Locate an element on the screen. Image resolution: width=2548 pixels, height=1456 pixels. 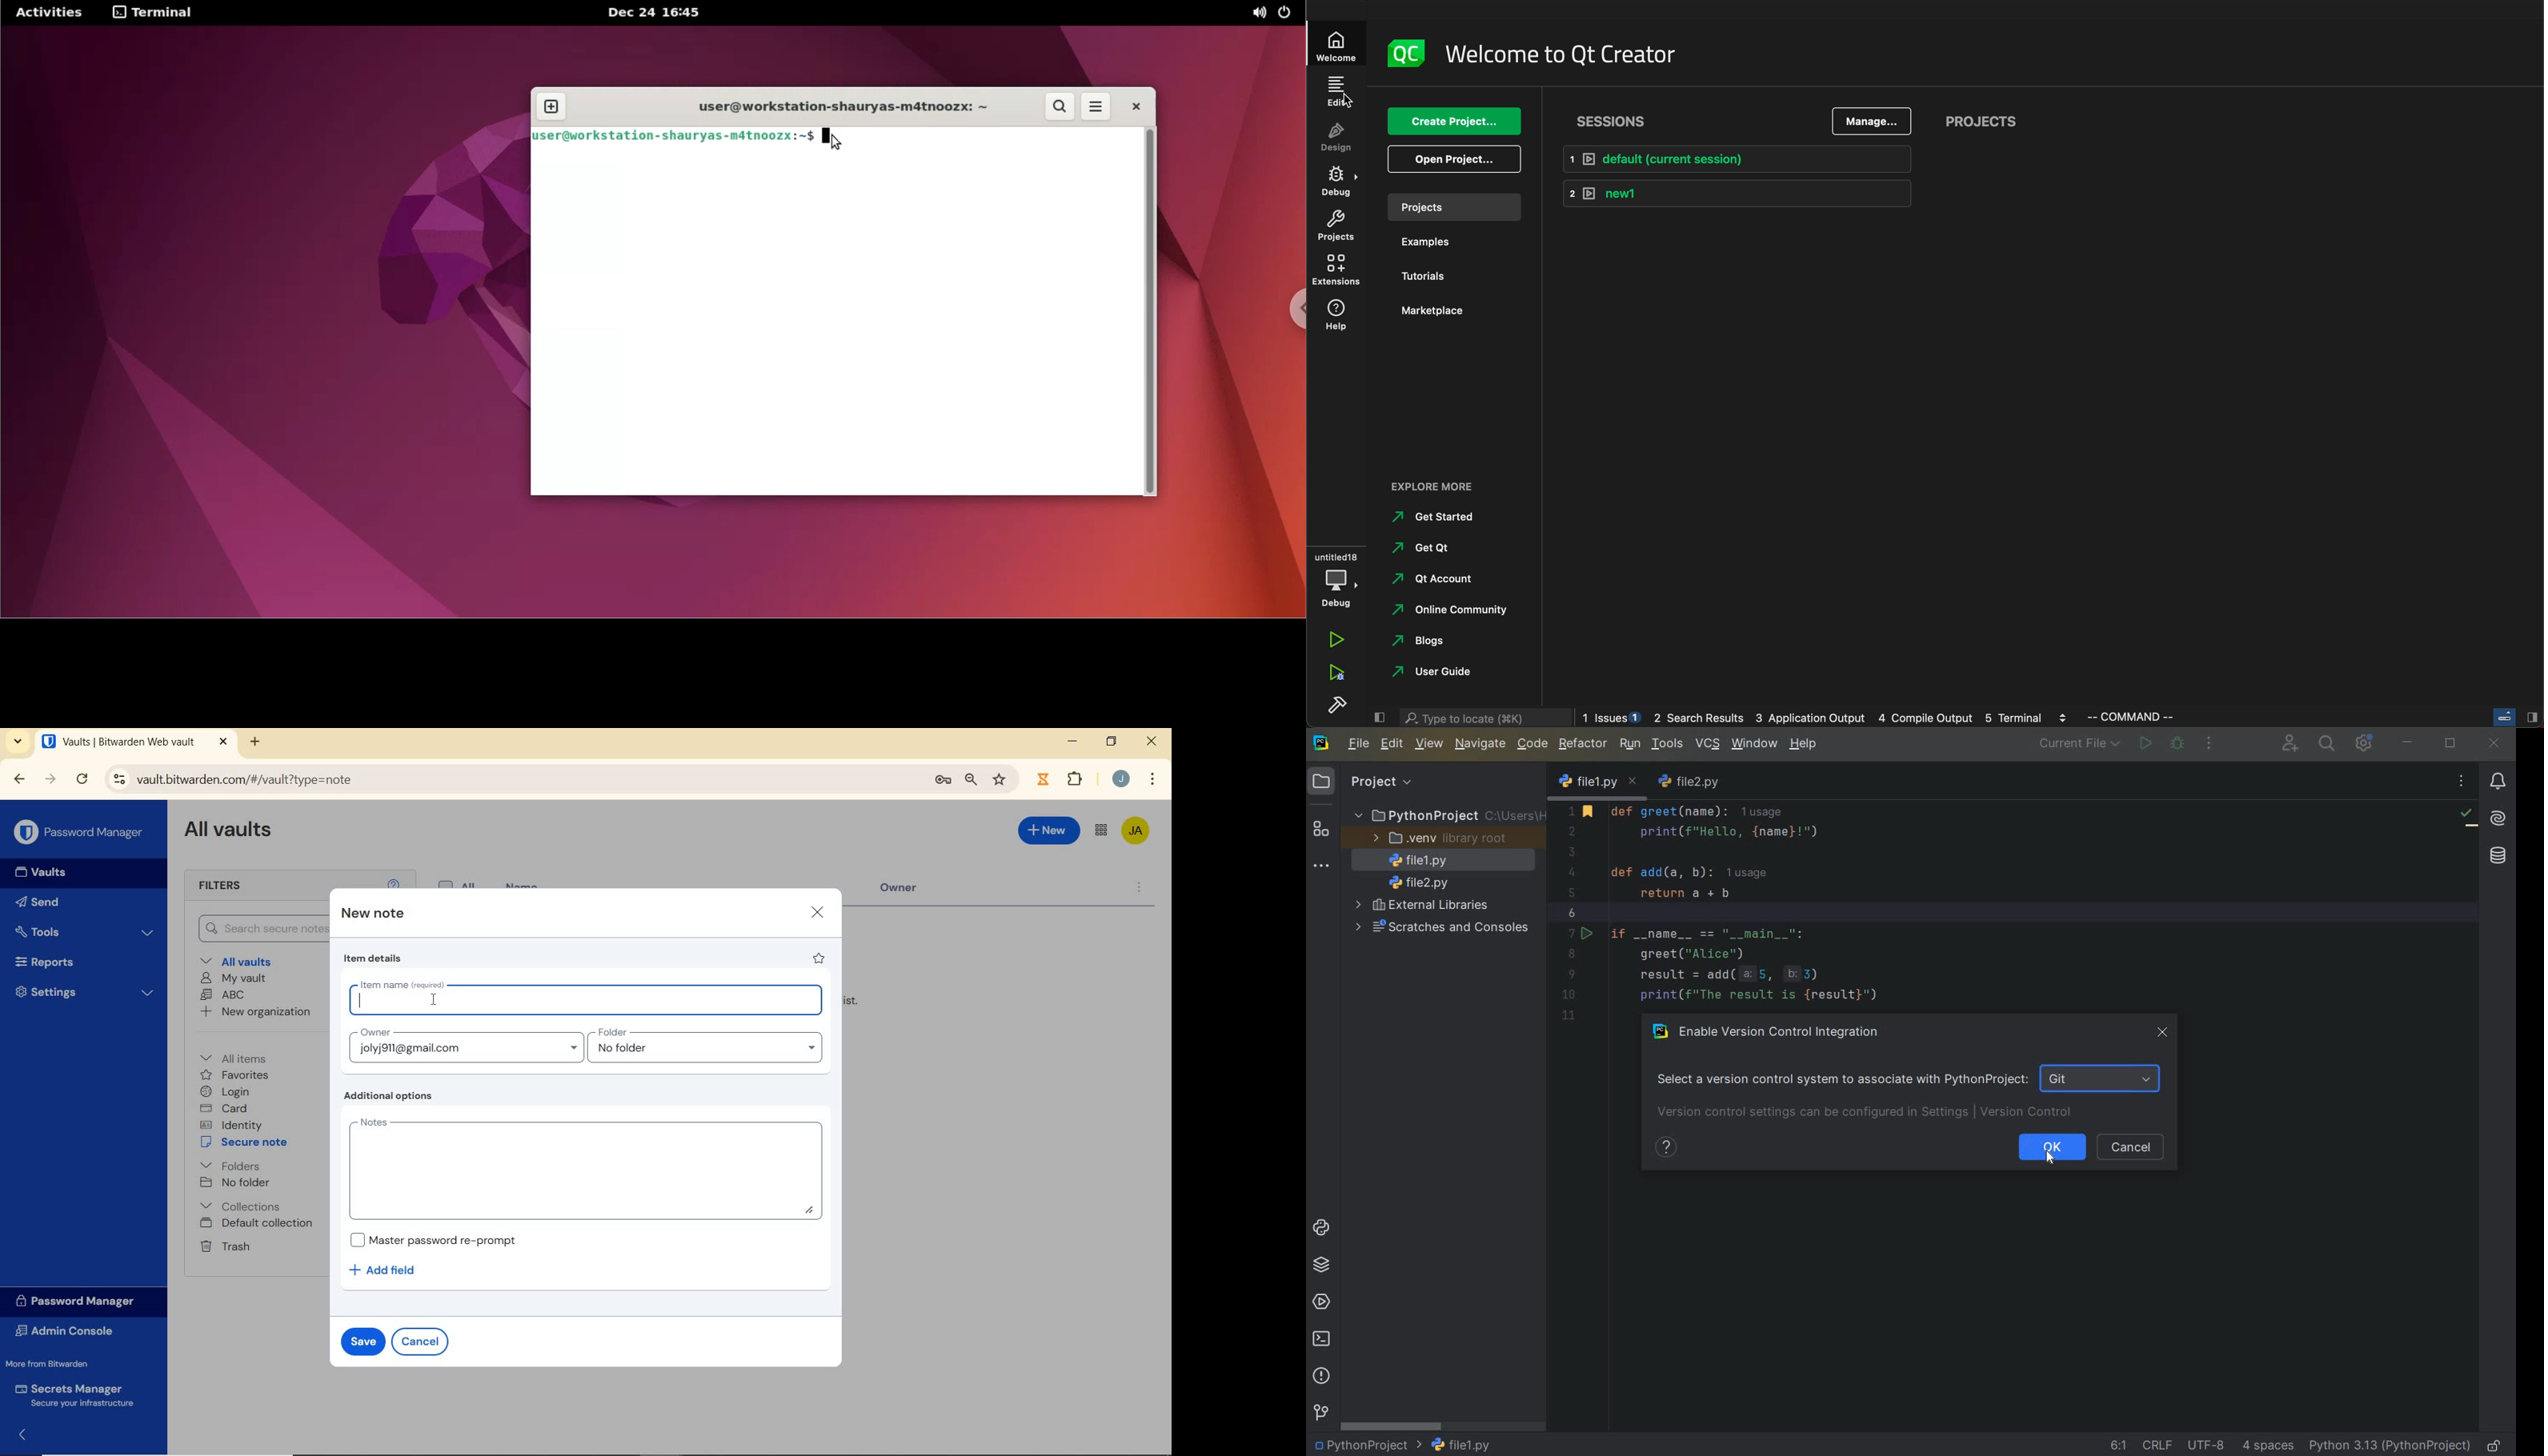
terminal is located at coordinates (1323, 1341).